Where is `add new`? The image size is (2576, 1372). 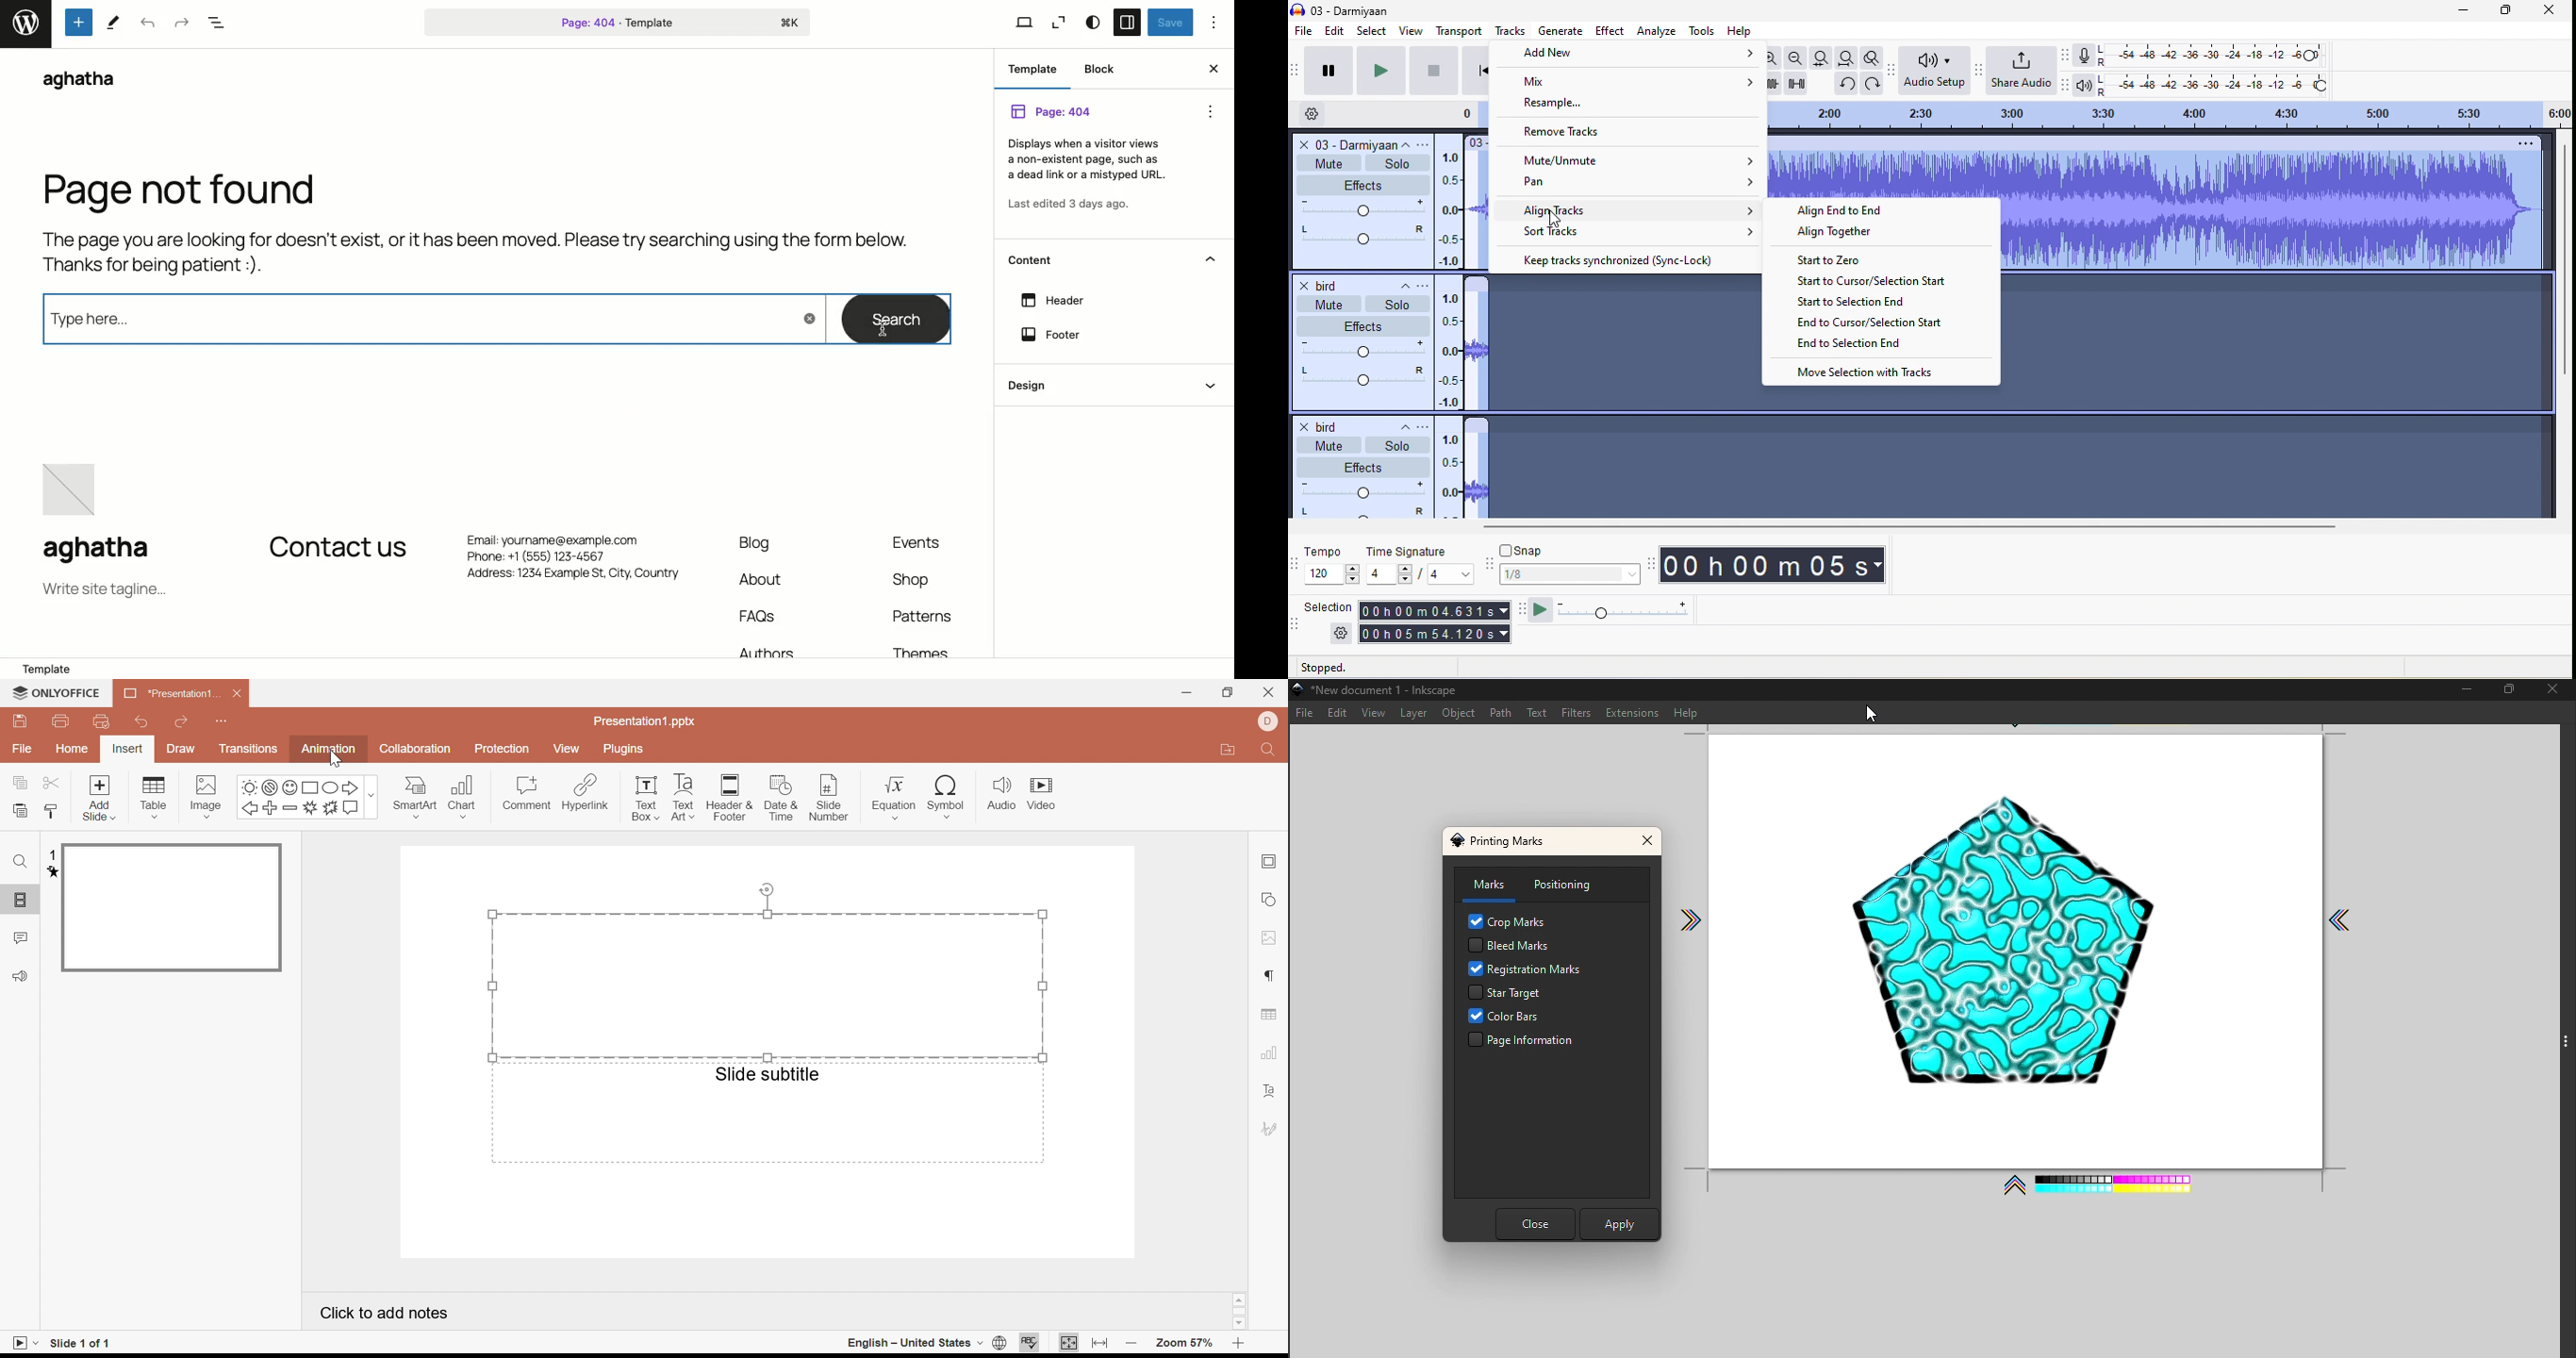
add new is located at coordinates (1634, 55).